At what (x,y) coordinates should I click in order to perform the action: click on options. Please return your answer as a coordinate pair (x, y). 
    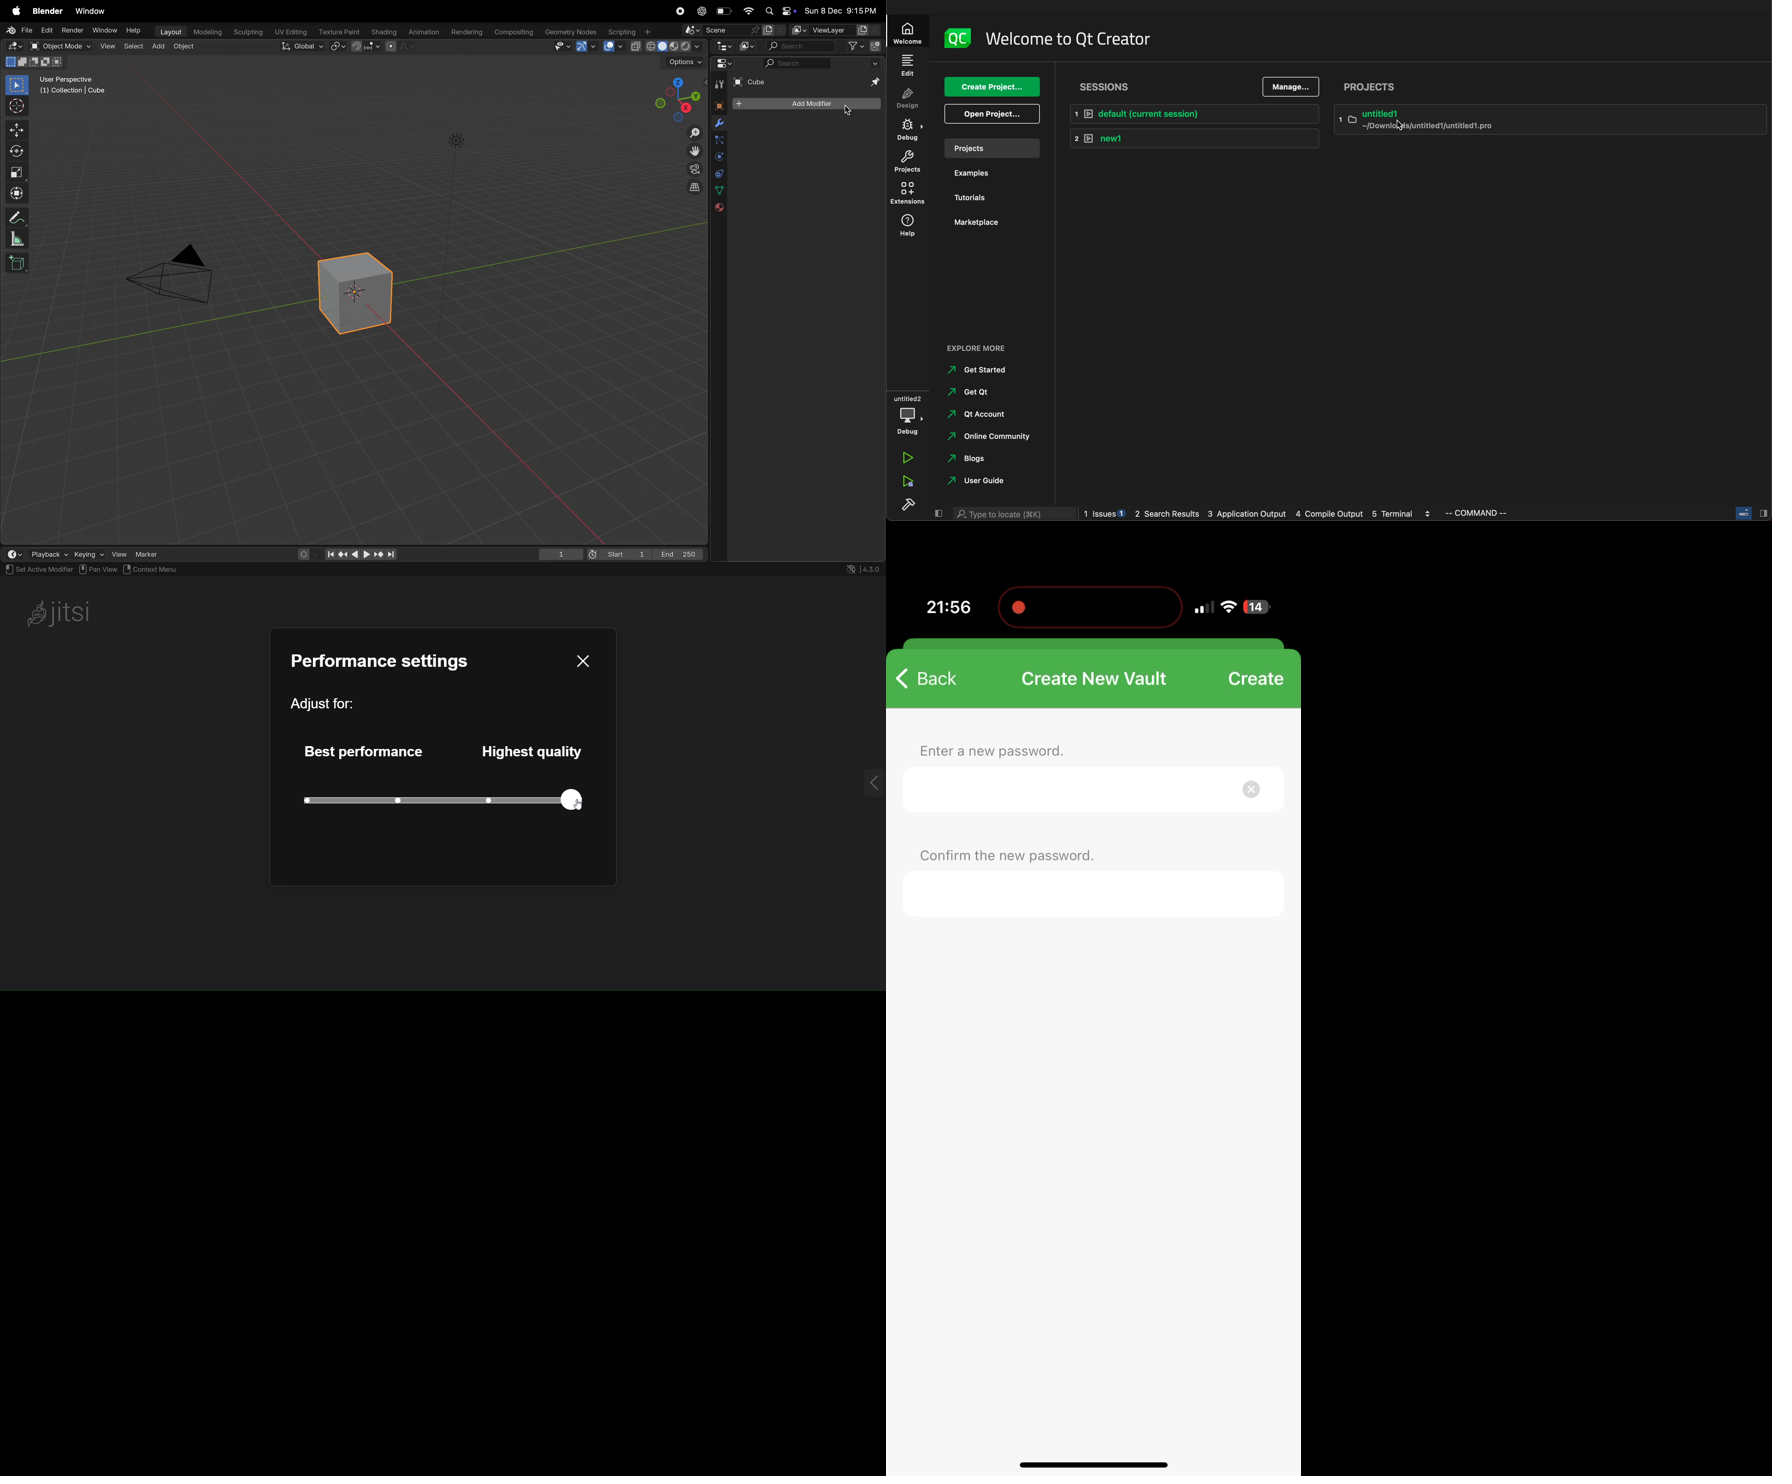
    Looking at the image, I should click on (683, 63).